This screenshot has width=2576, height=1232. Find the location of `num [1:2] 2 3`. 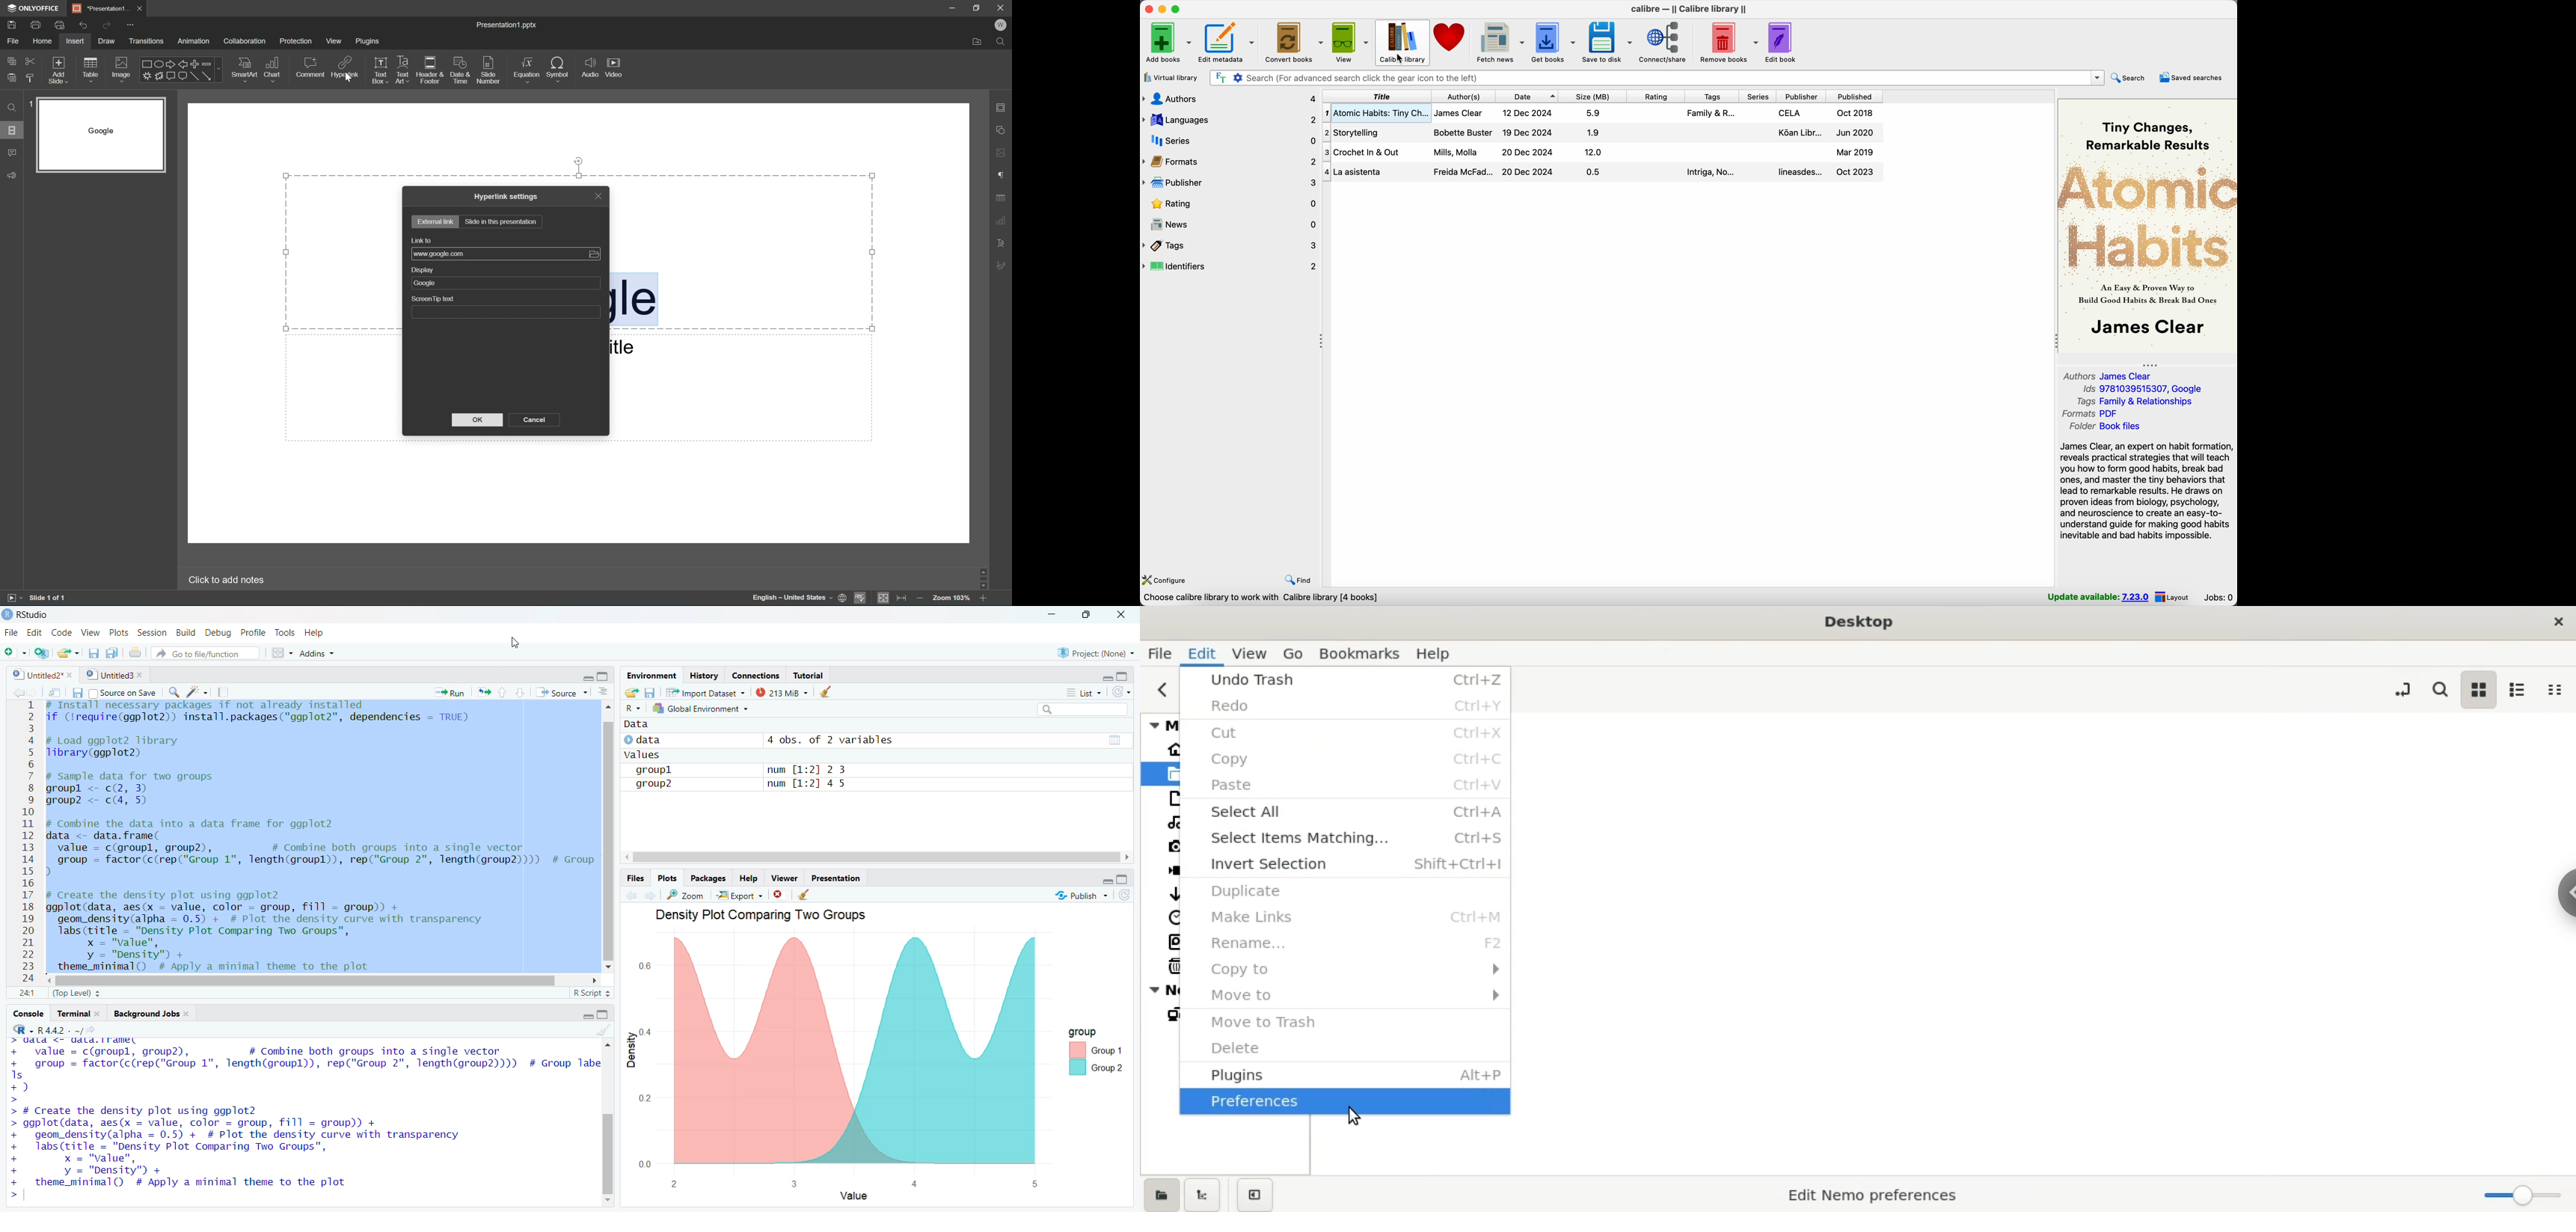

num [1:2] 2 3 is located at coordinates (805, 768).